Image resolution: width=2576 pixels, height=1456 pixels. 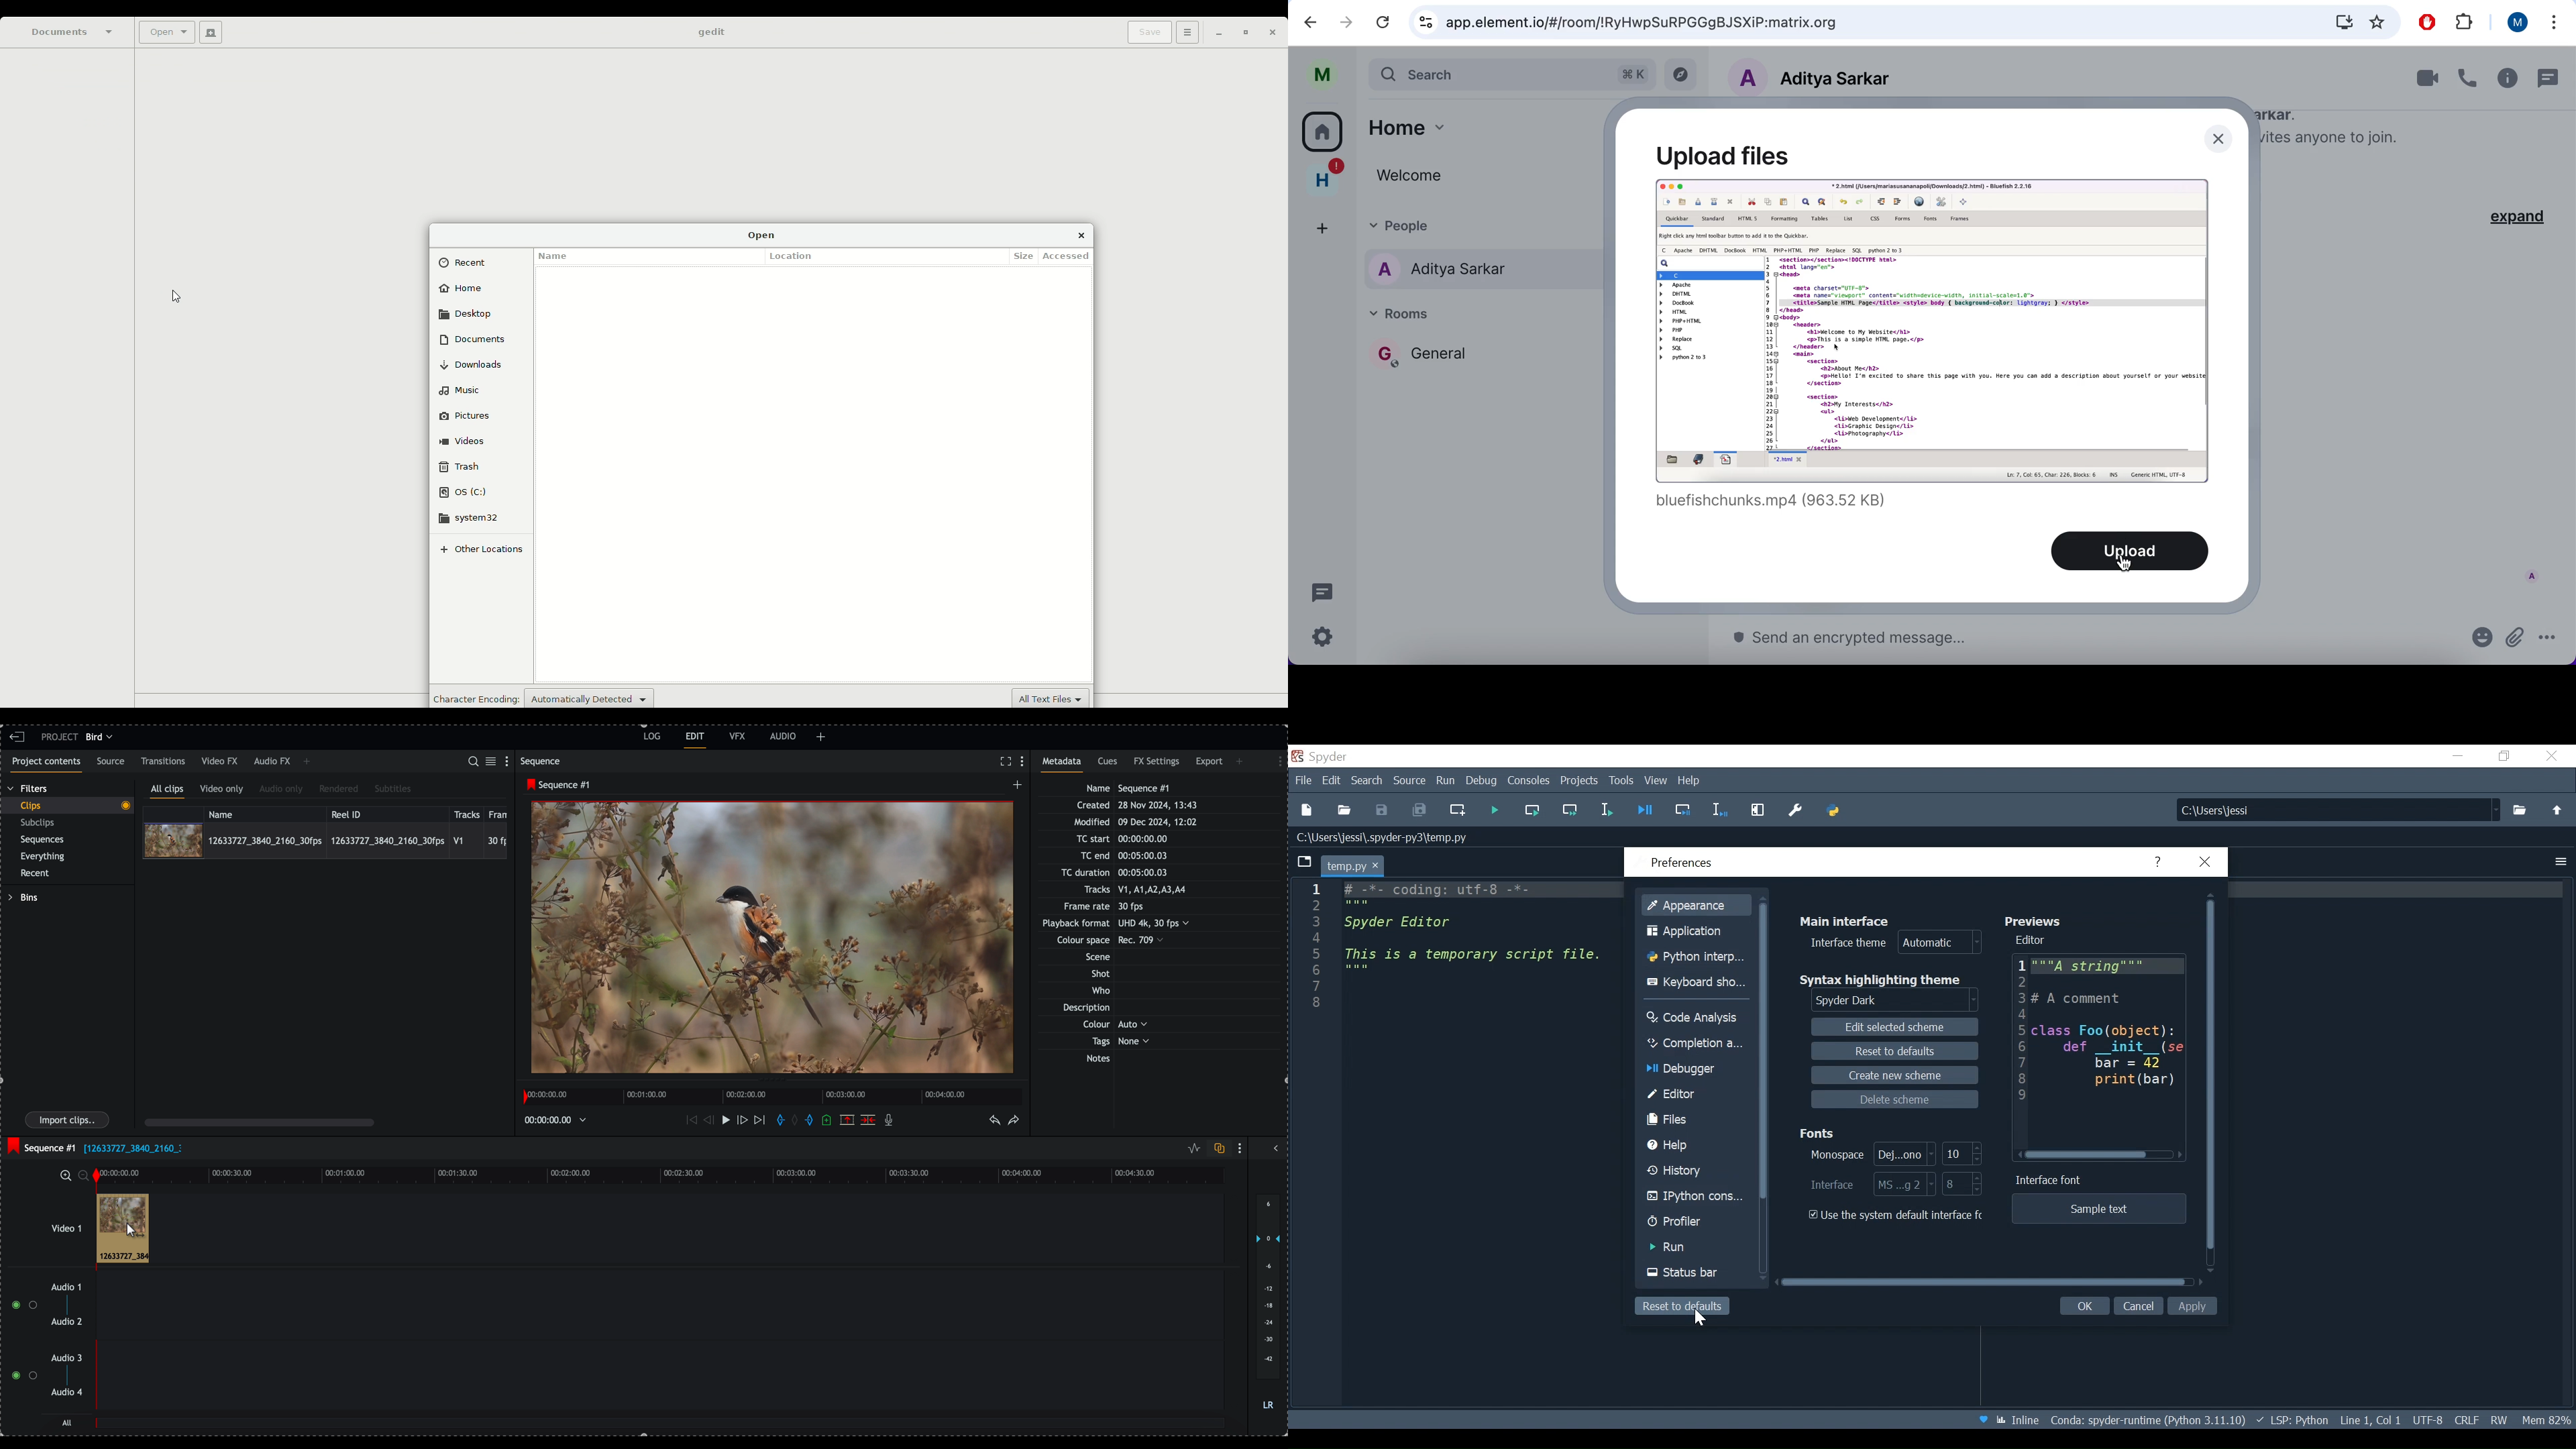 What do you see at coordinates (1696, 1170) in the screenshot?
I see `History` at bounding box center [1696, 1170].